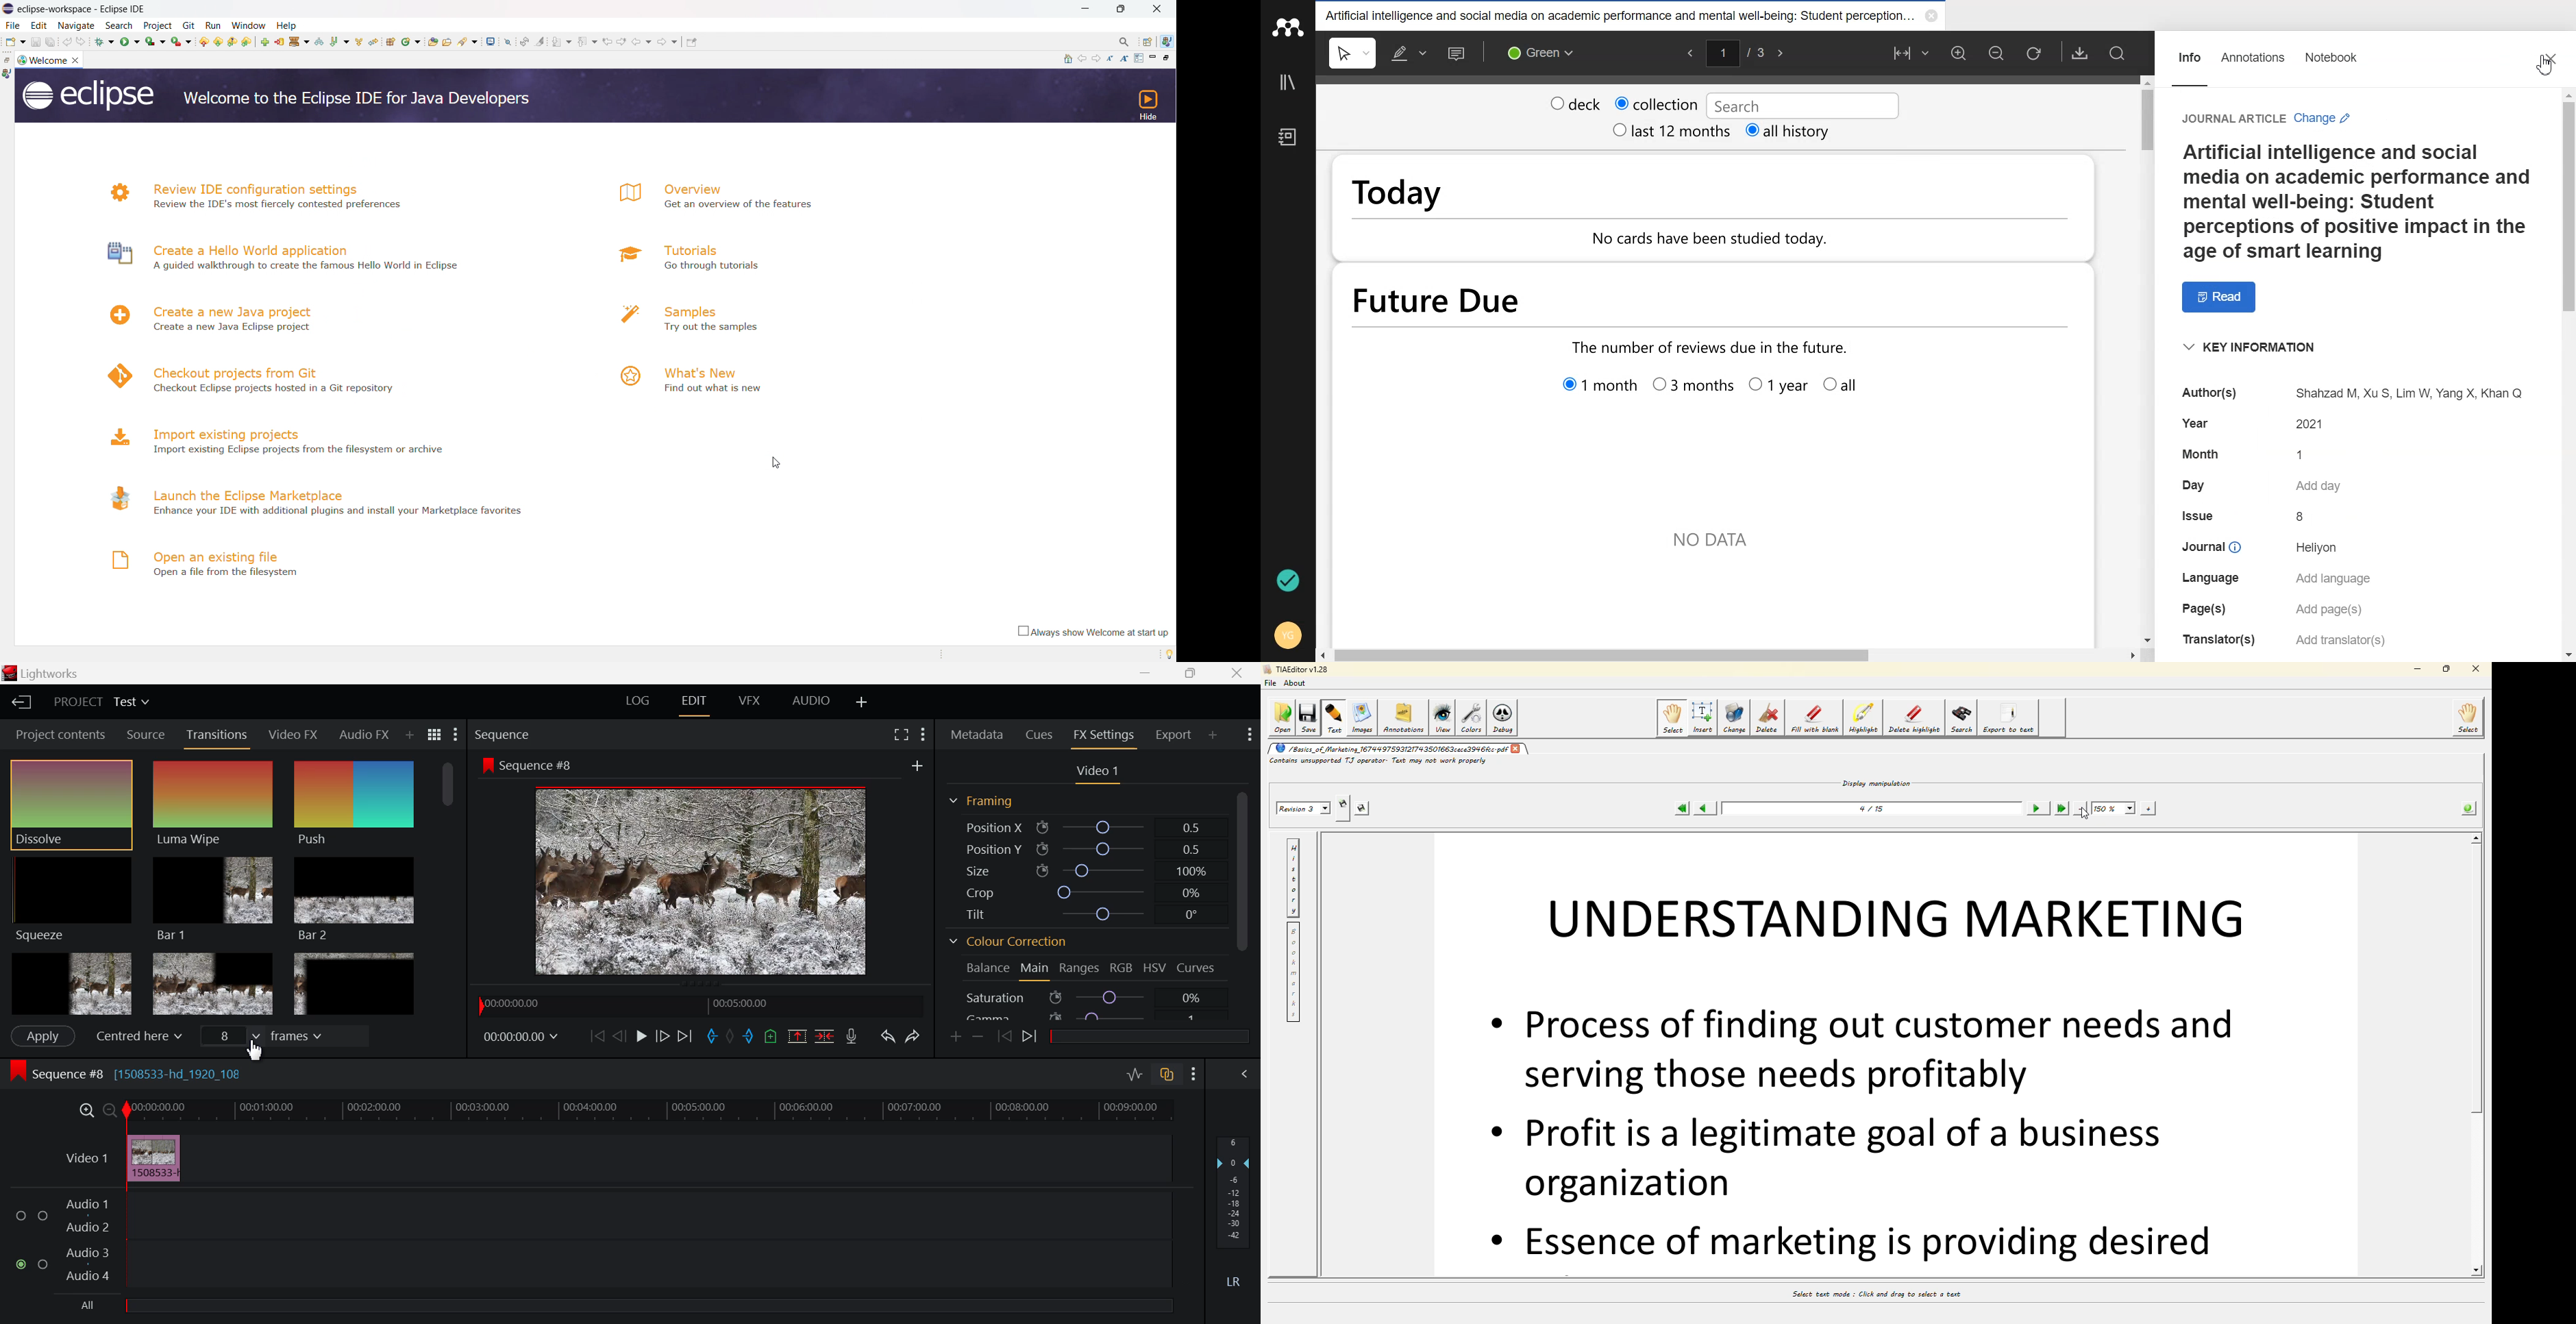 The image size is (2576, 1344). I want to click on Artificial intelligence and social media on academic performance and mental well-being: Student perception..., so click(1622, 14).